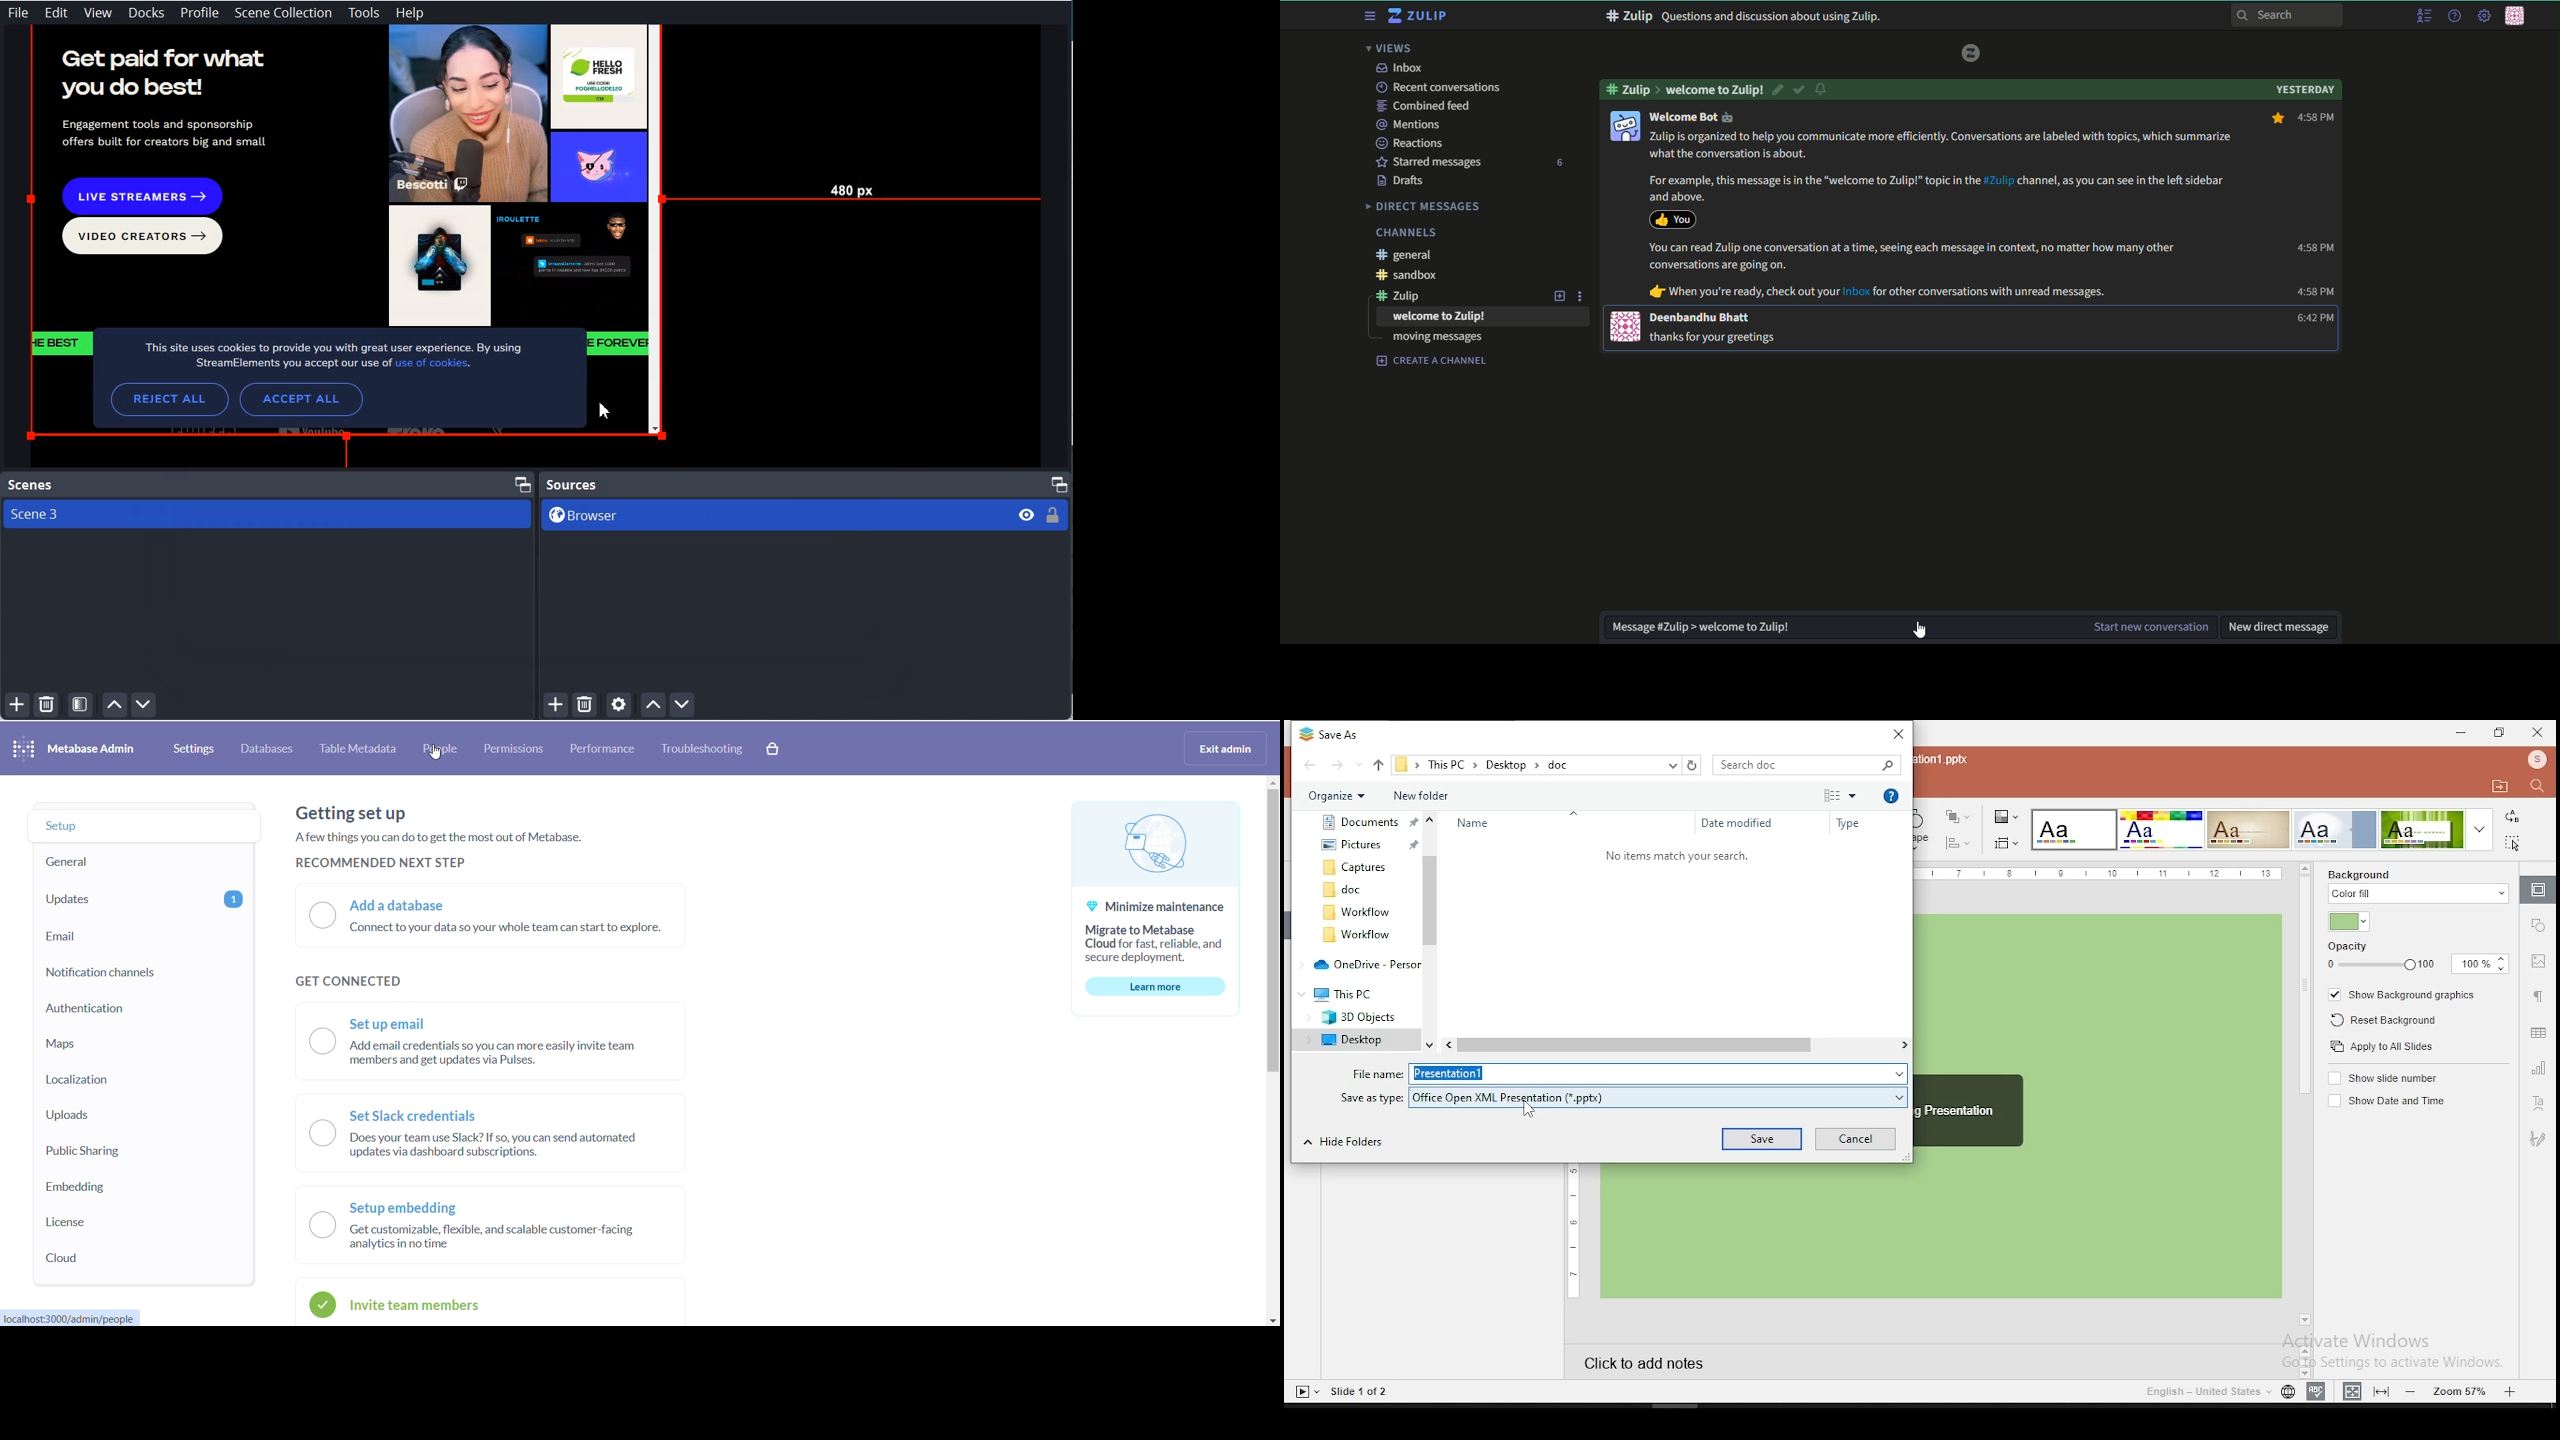 The width and height of the screenshot is (2576, 1456). Describe the element at coordinates (2384, 1020) in the screenshot. I see `reset background` at that location.